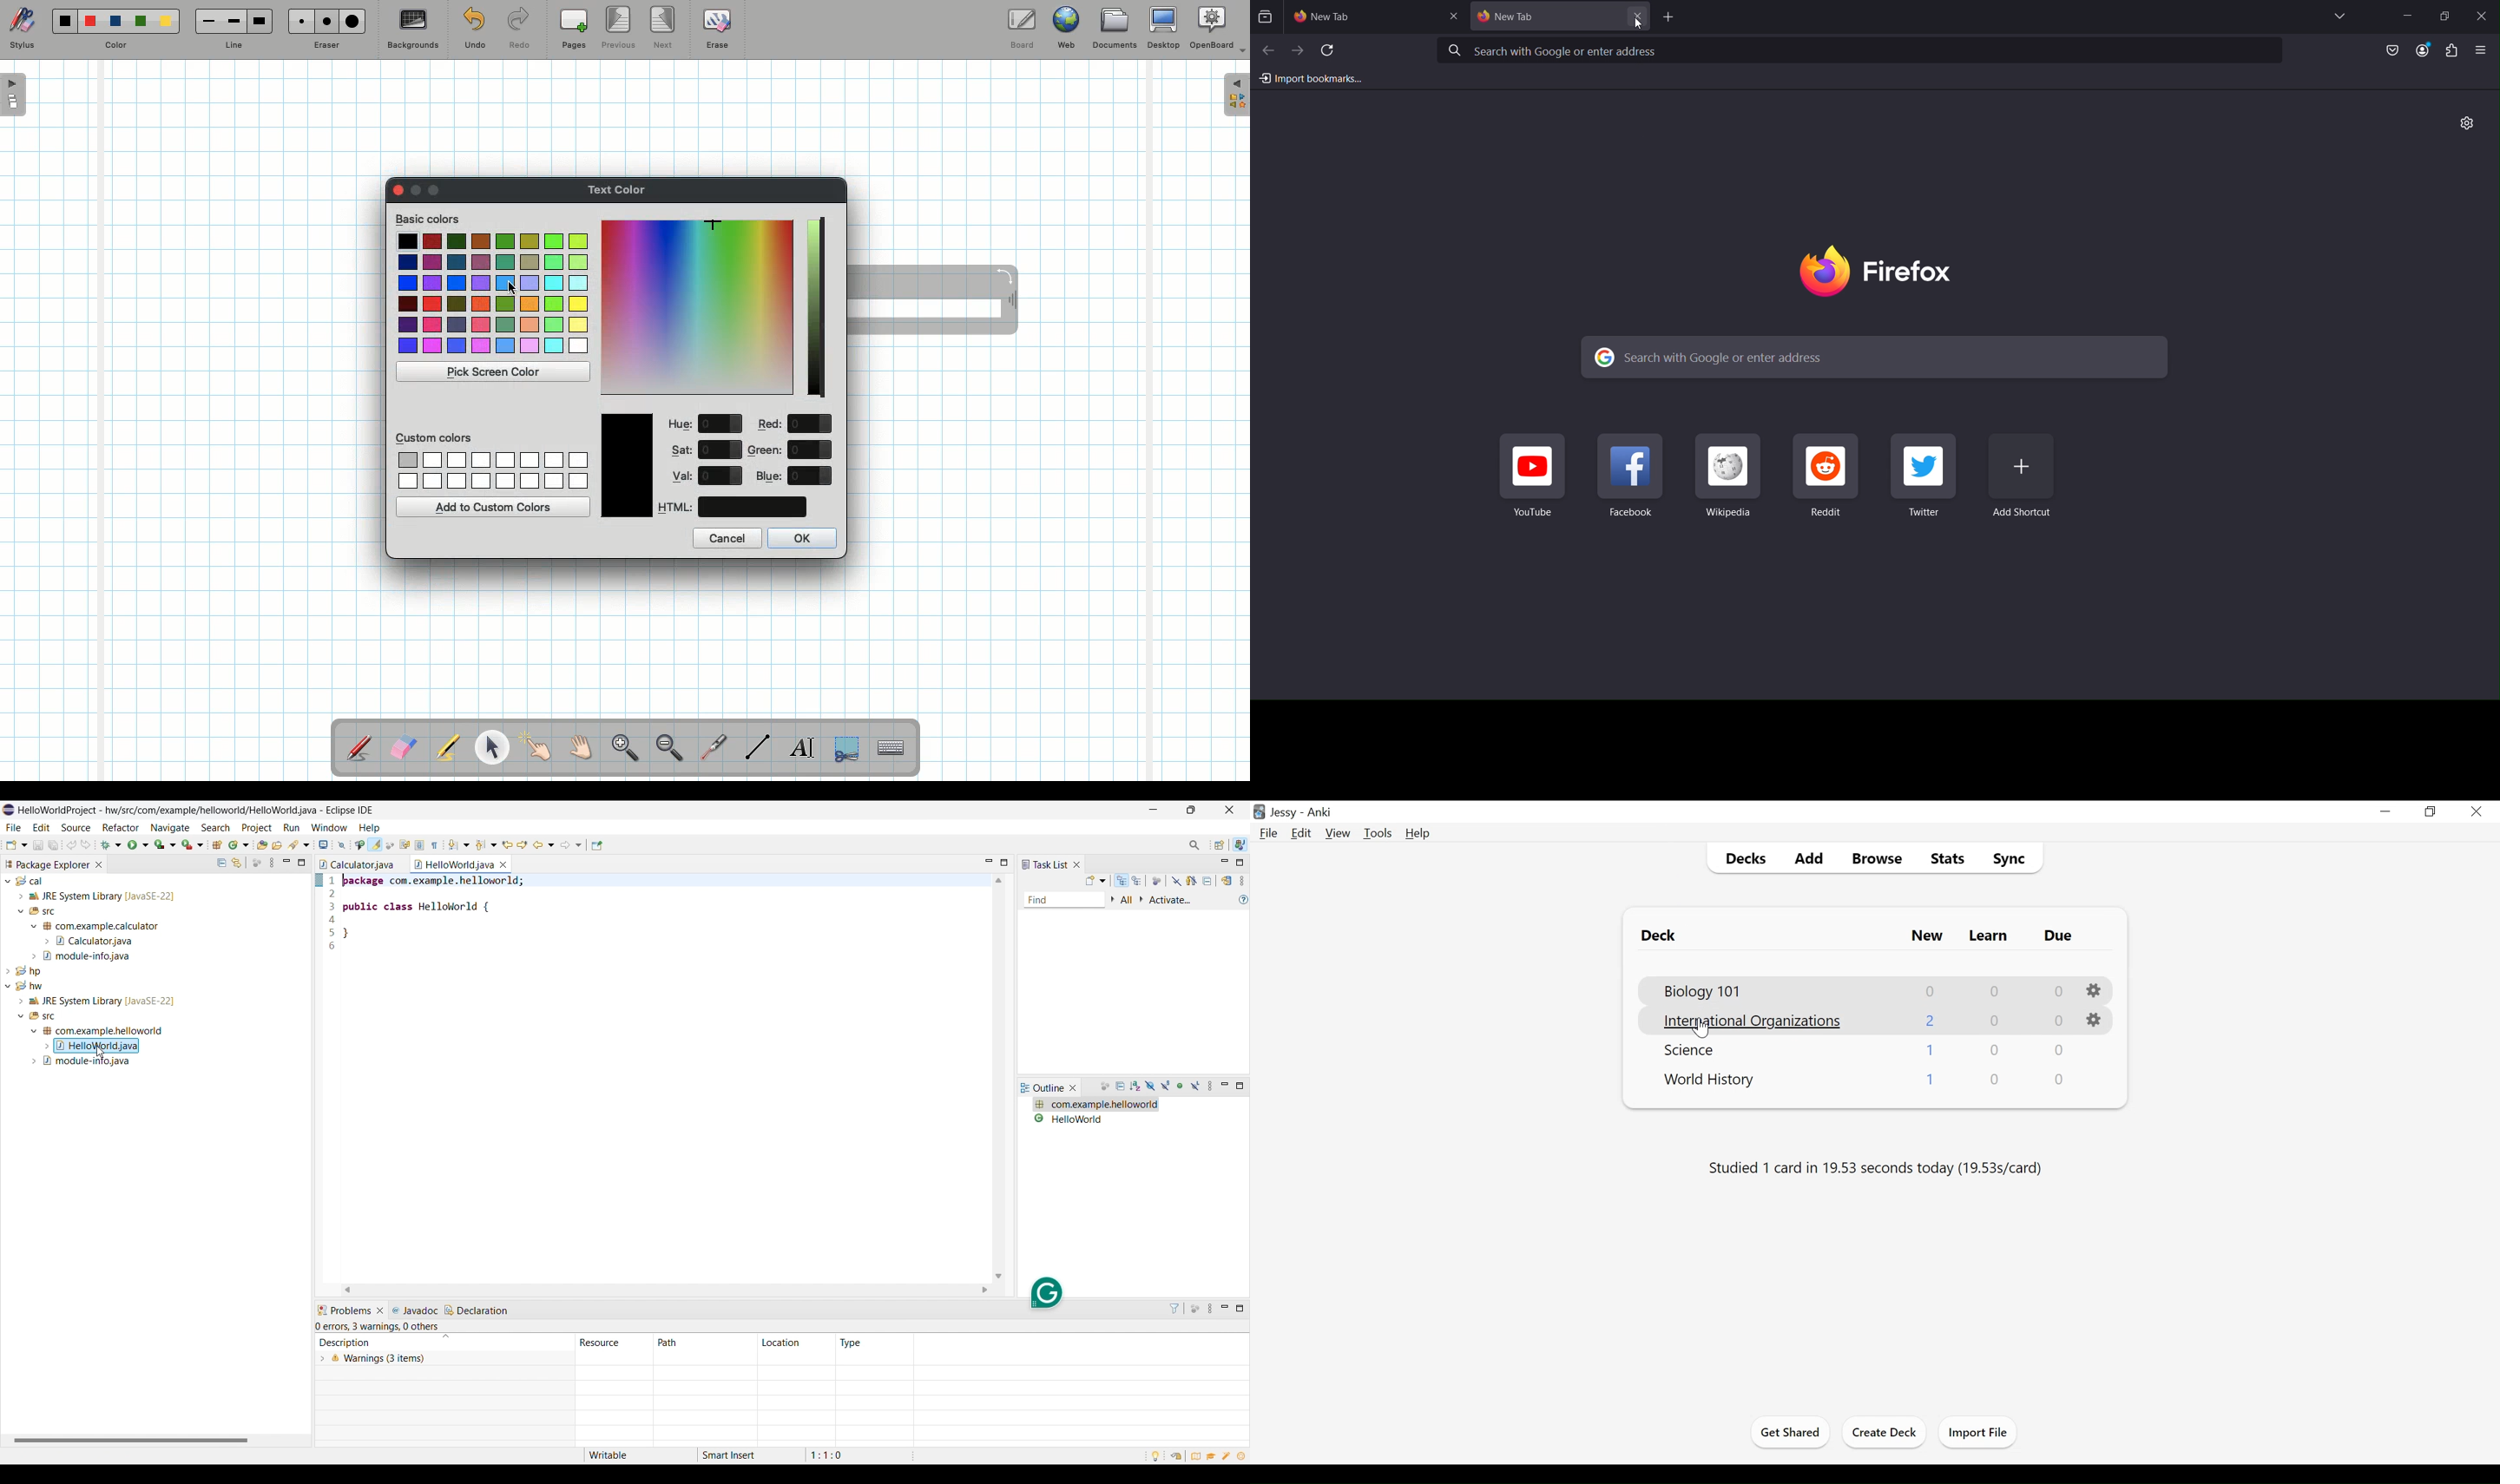 Image resolution: width=2520 pixels, height=1484 pixels. What do you see at coordinates (301, 862) in the screenshot?
I see `Maximize` at bounding box center [301, 862].